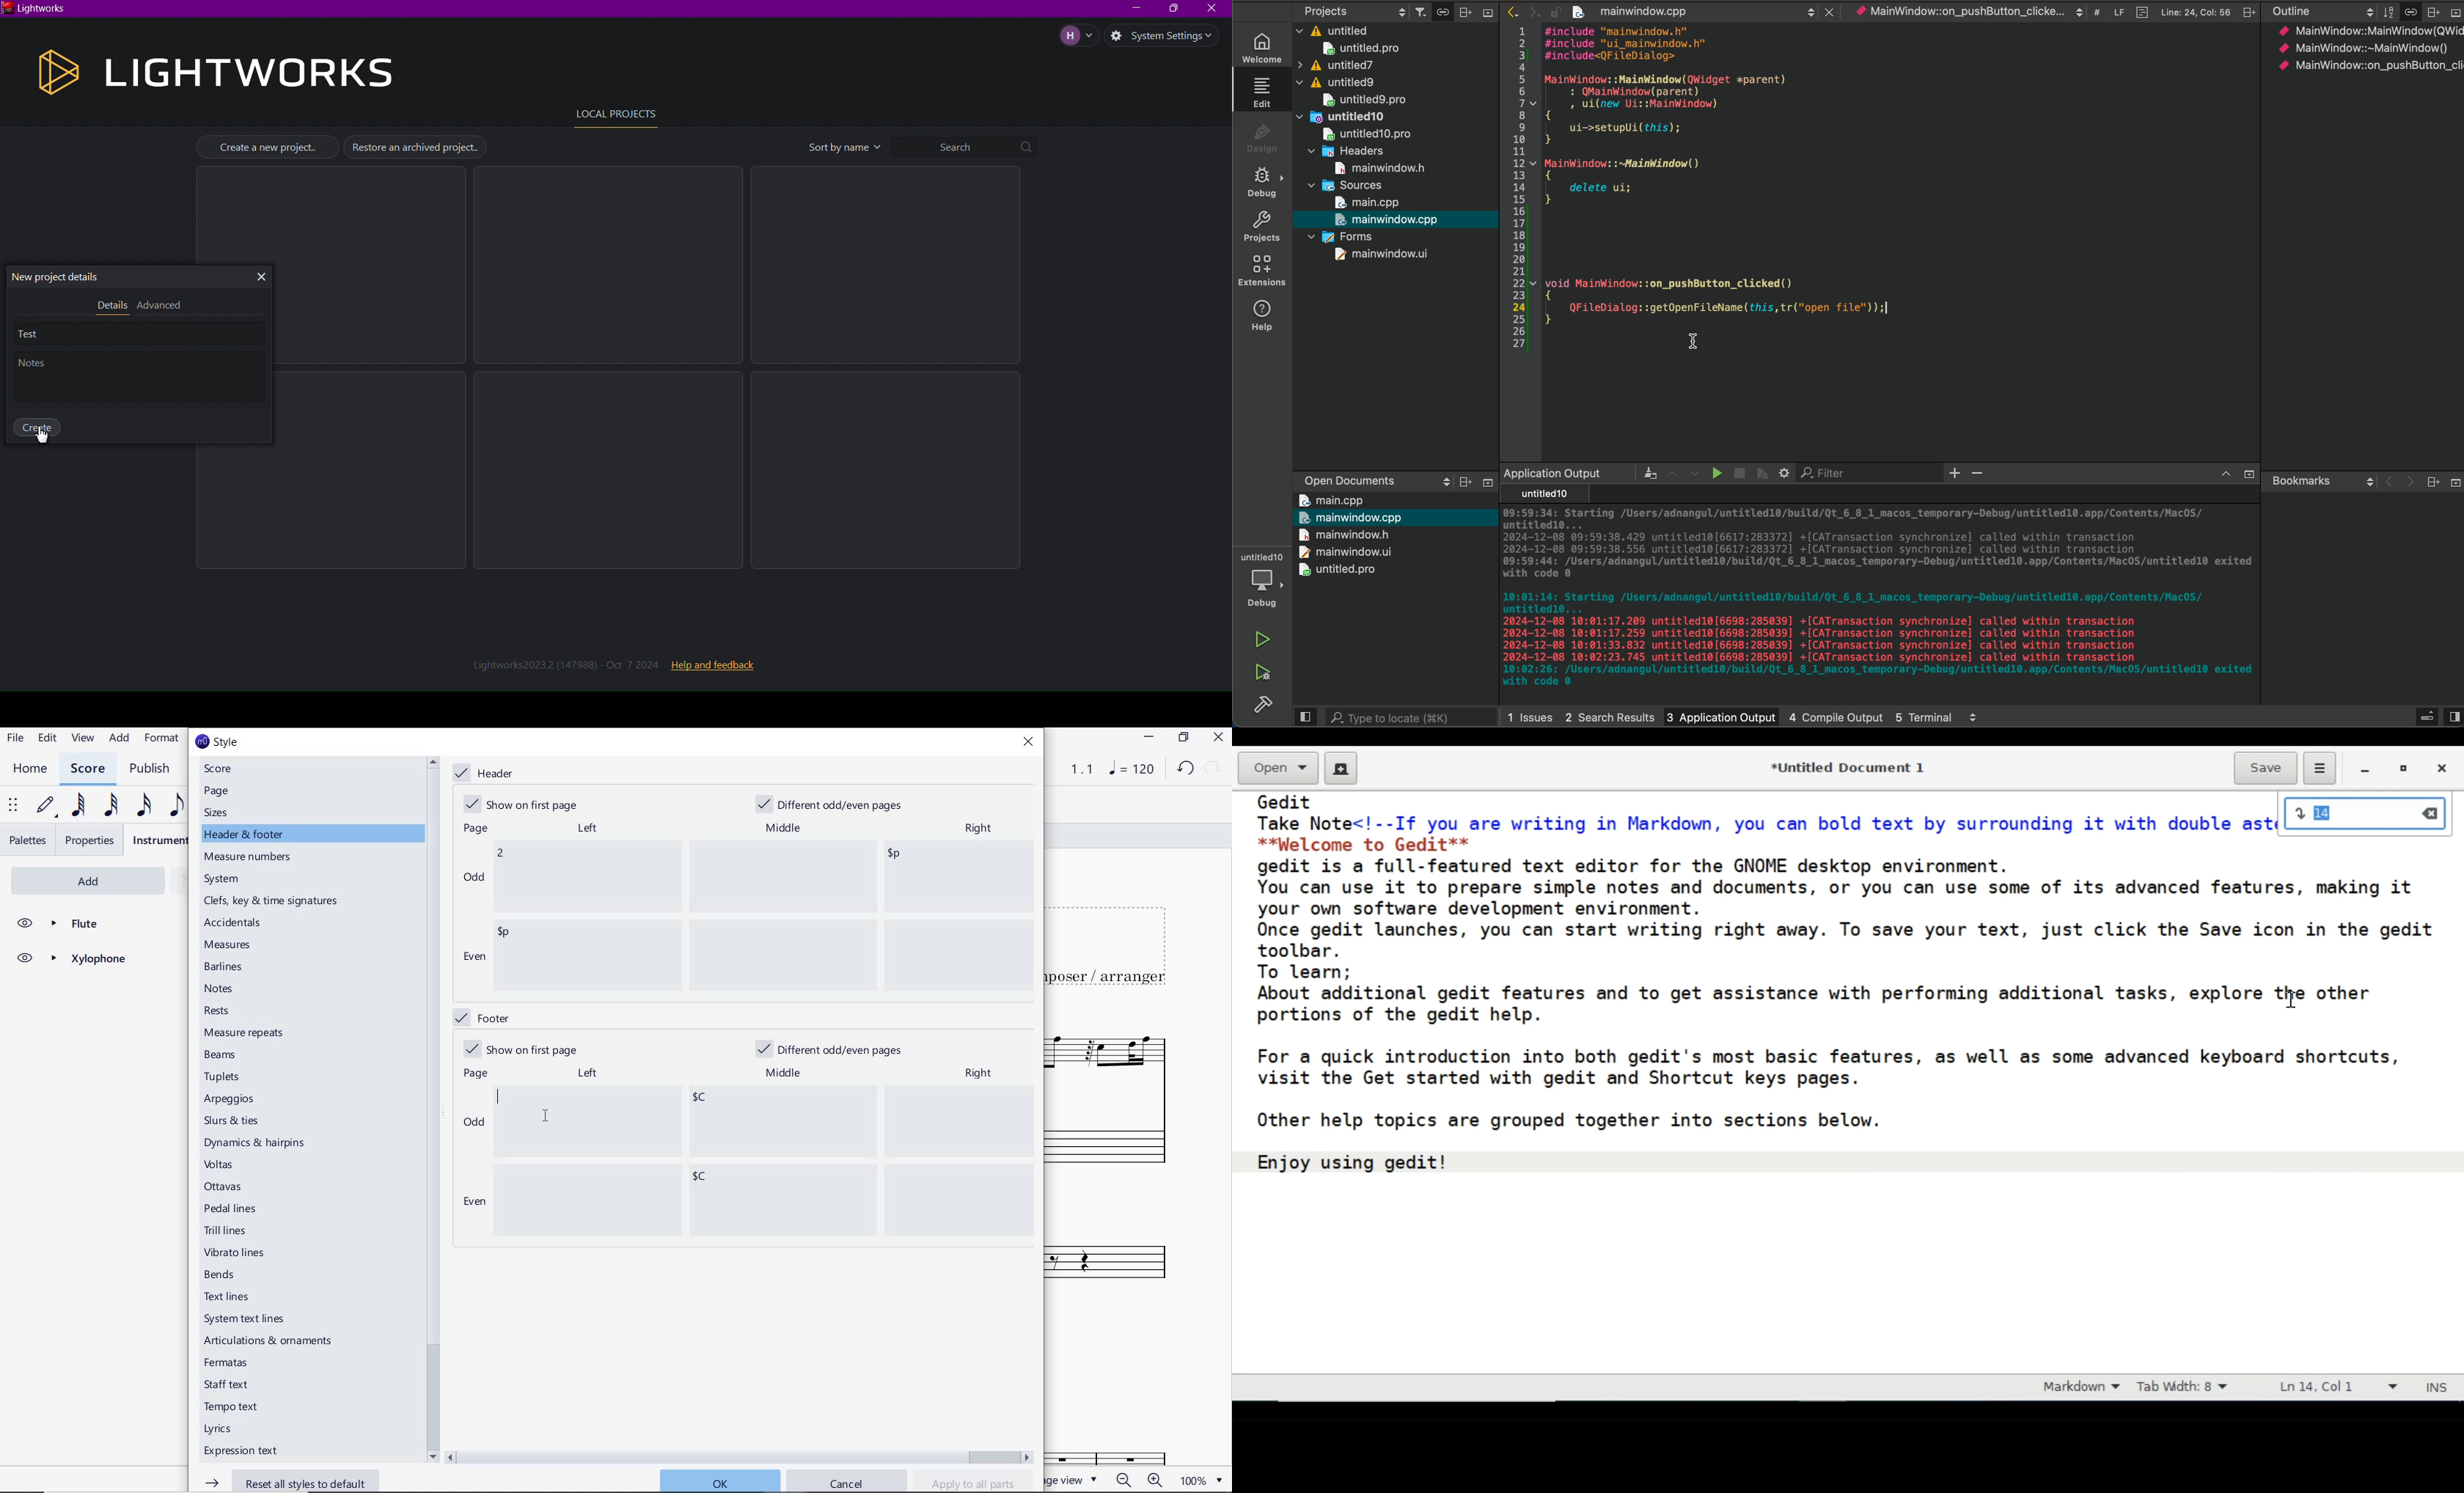 The width and height of the screenshot is (2464, 1512). I want to click on selected tab, so click(1267, 91).